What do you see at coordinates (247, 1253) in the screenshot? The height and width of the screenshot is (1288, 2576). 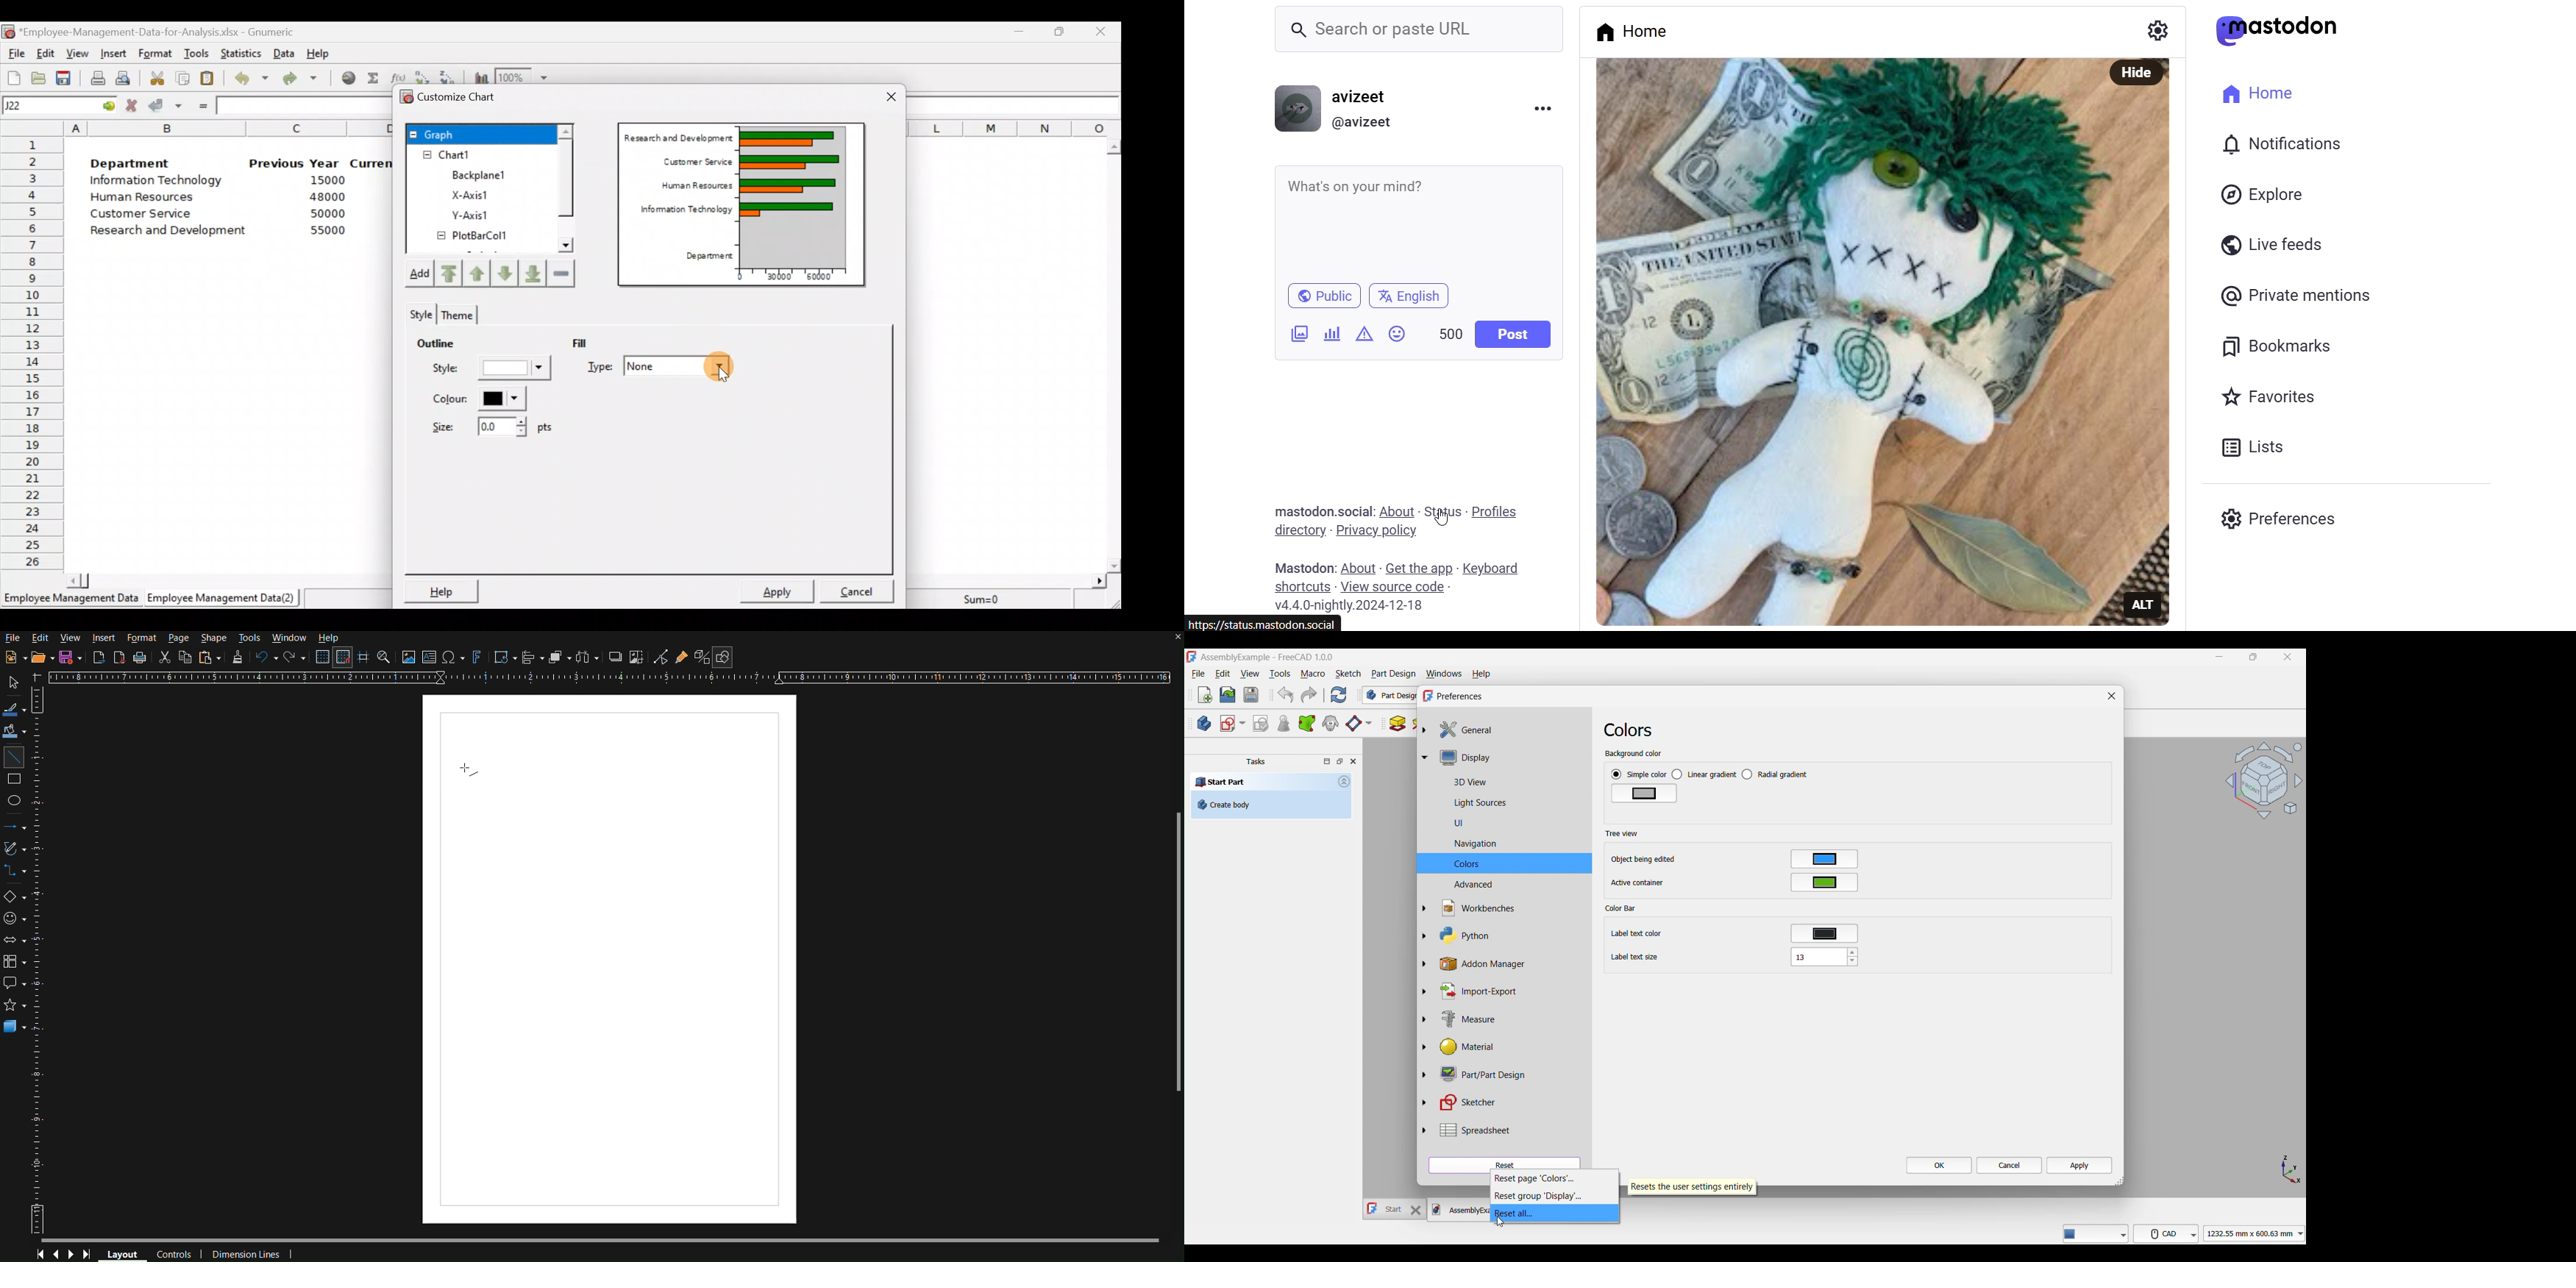 I see `Dimension Lines` at bounding box center [247, 1253].